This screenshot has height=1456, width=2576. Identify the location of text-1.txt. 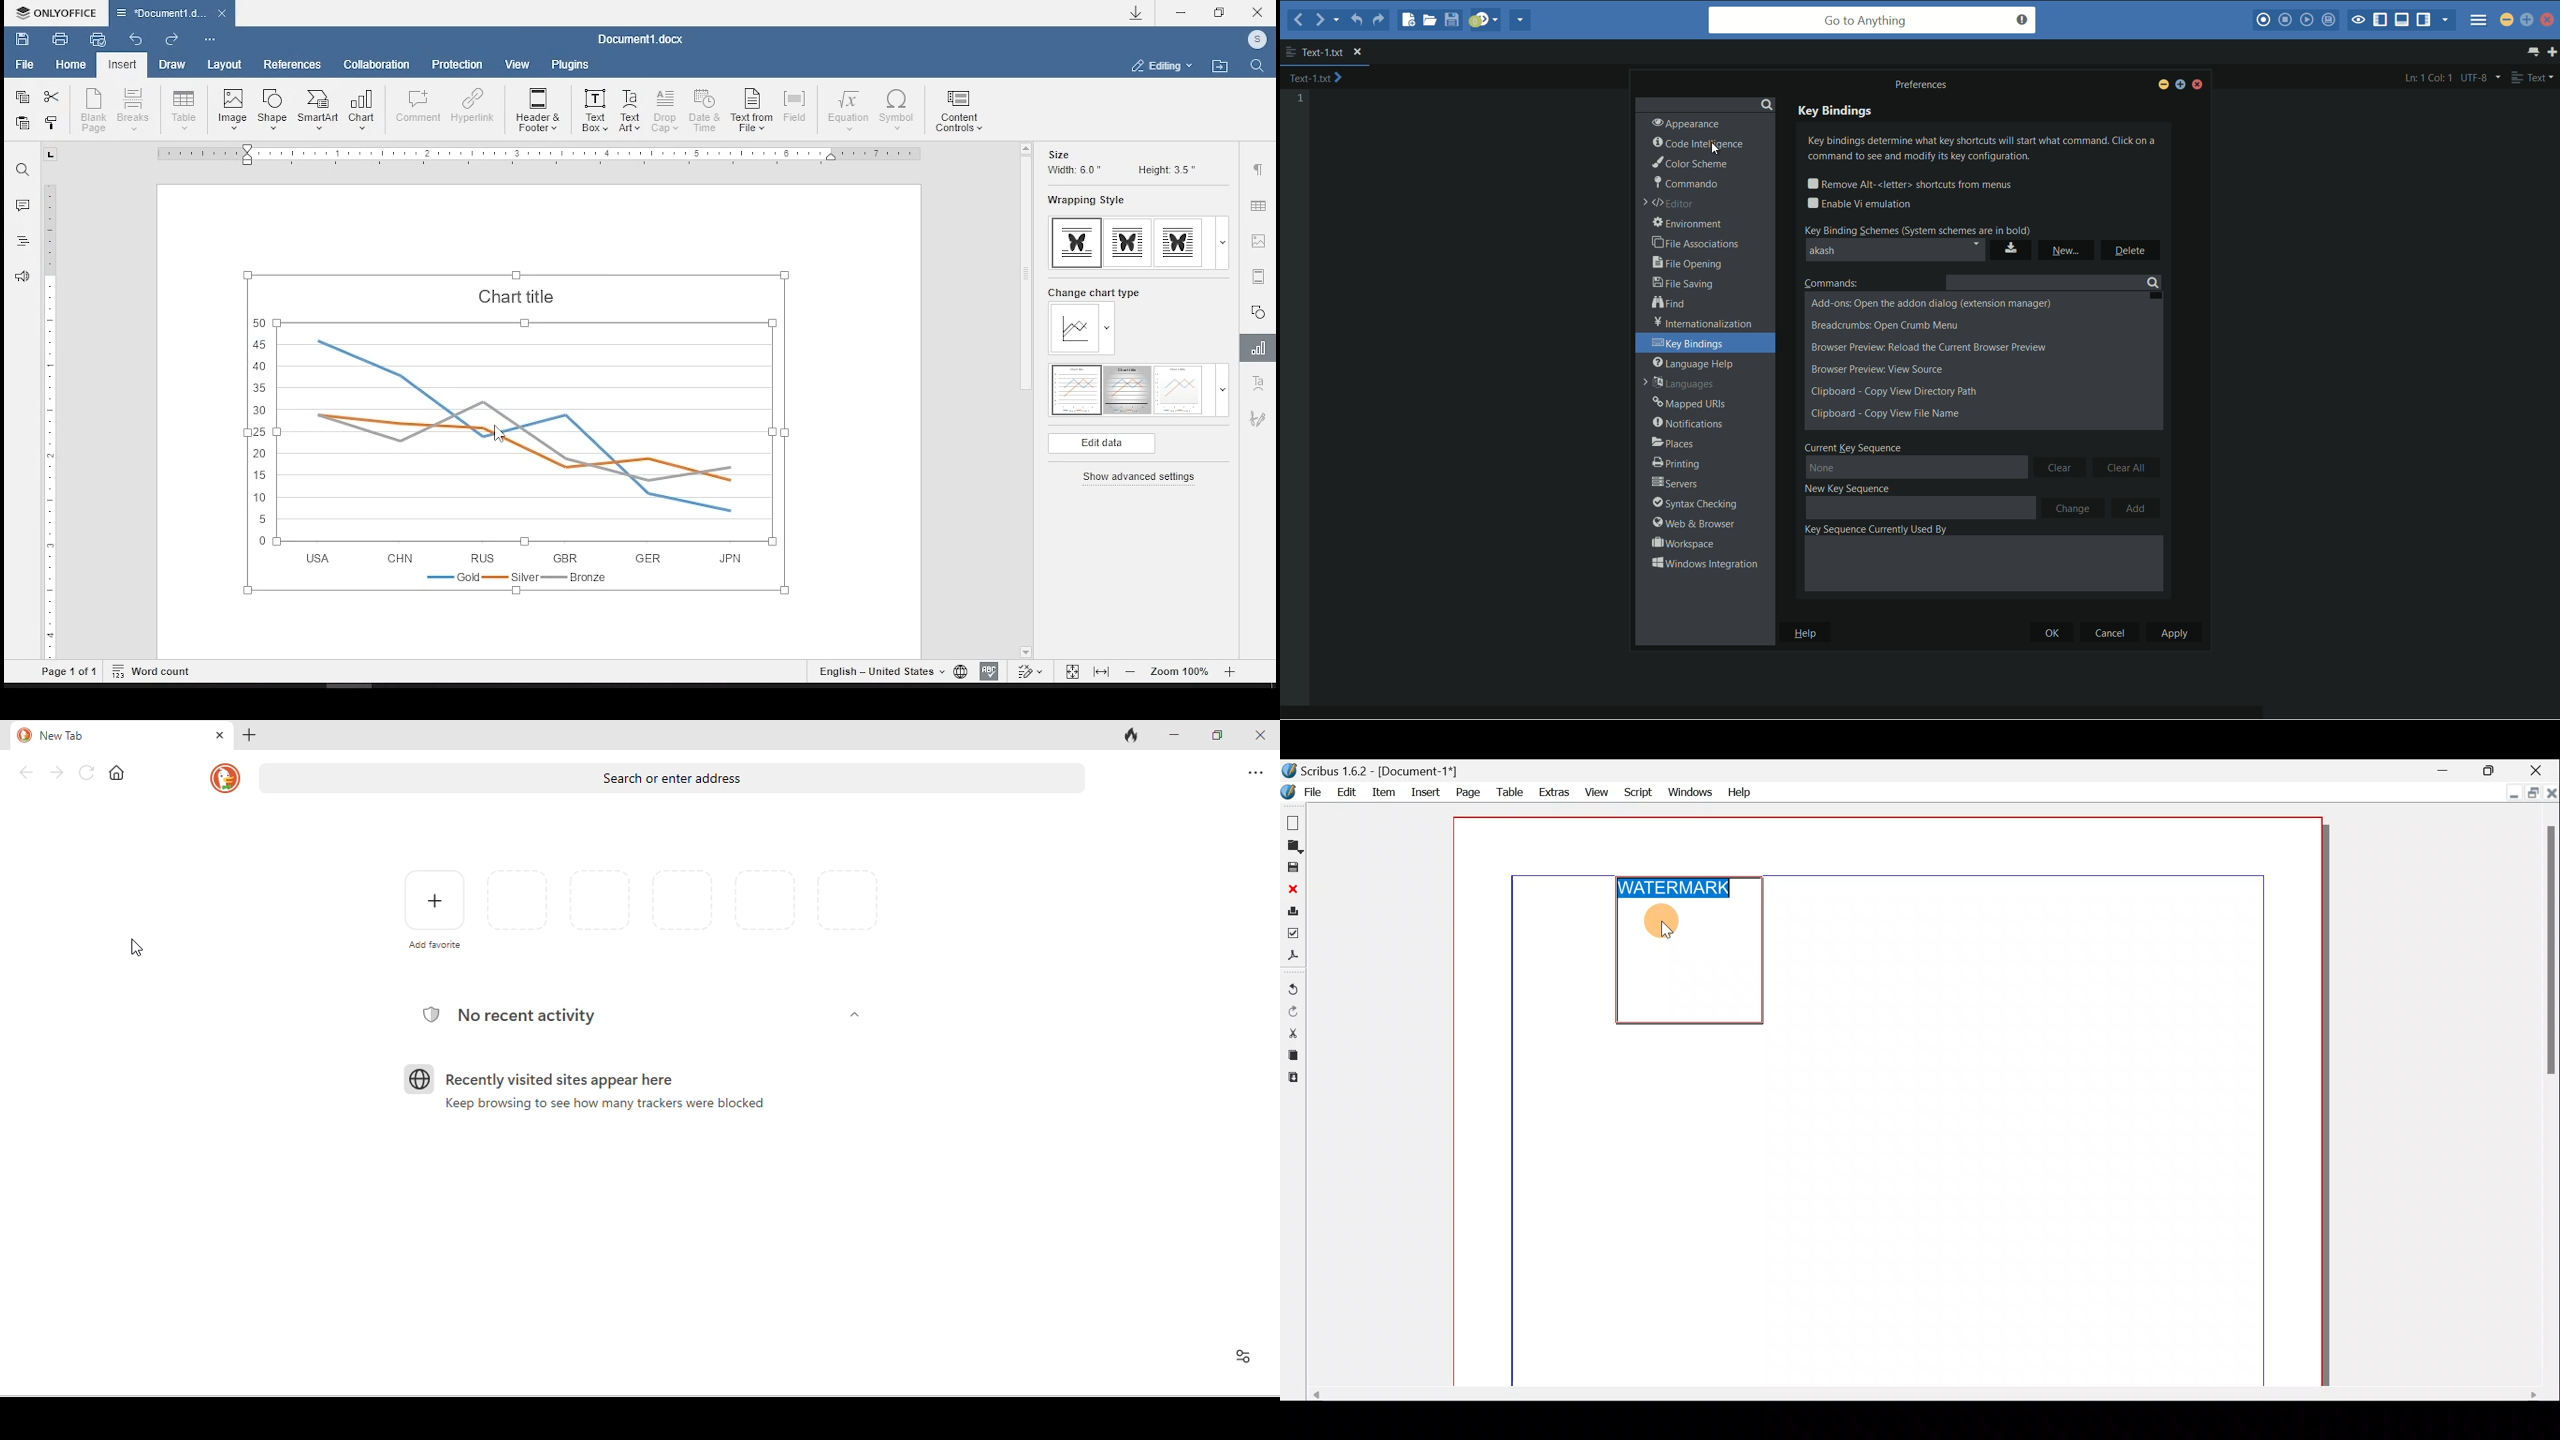
(1315, 52).